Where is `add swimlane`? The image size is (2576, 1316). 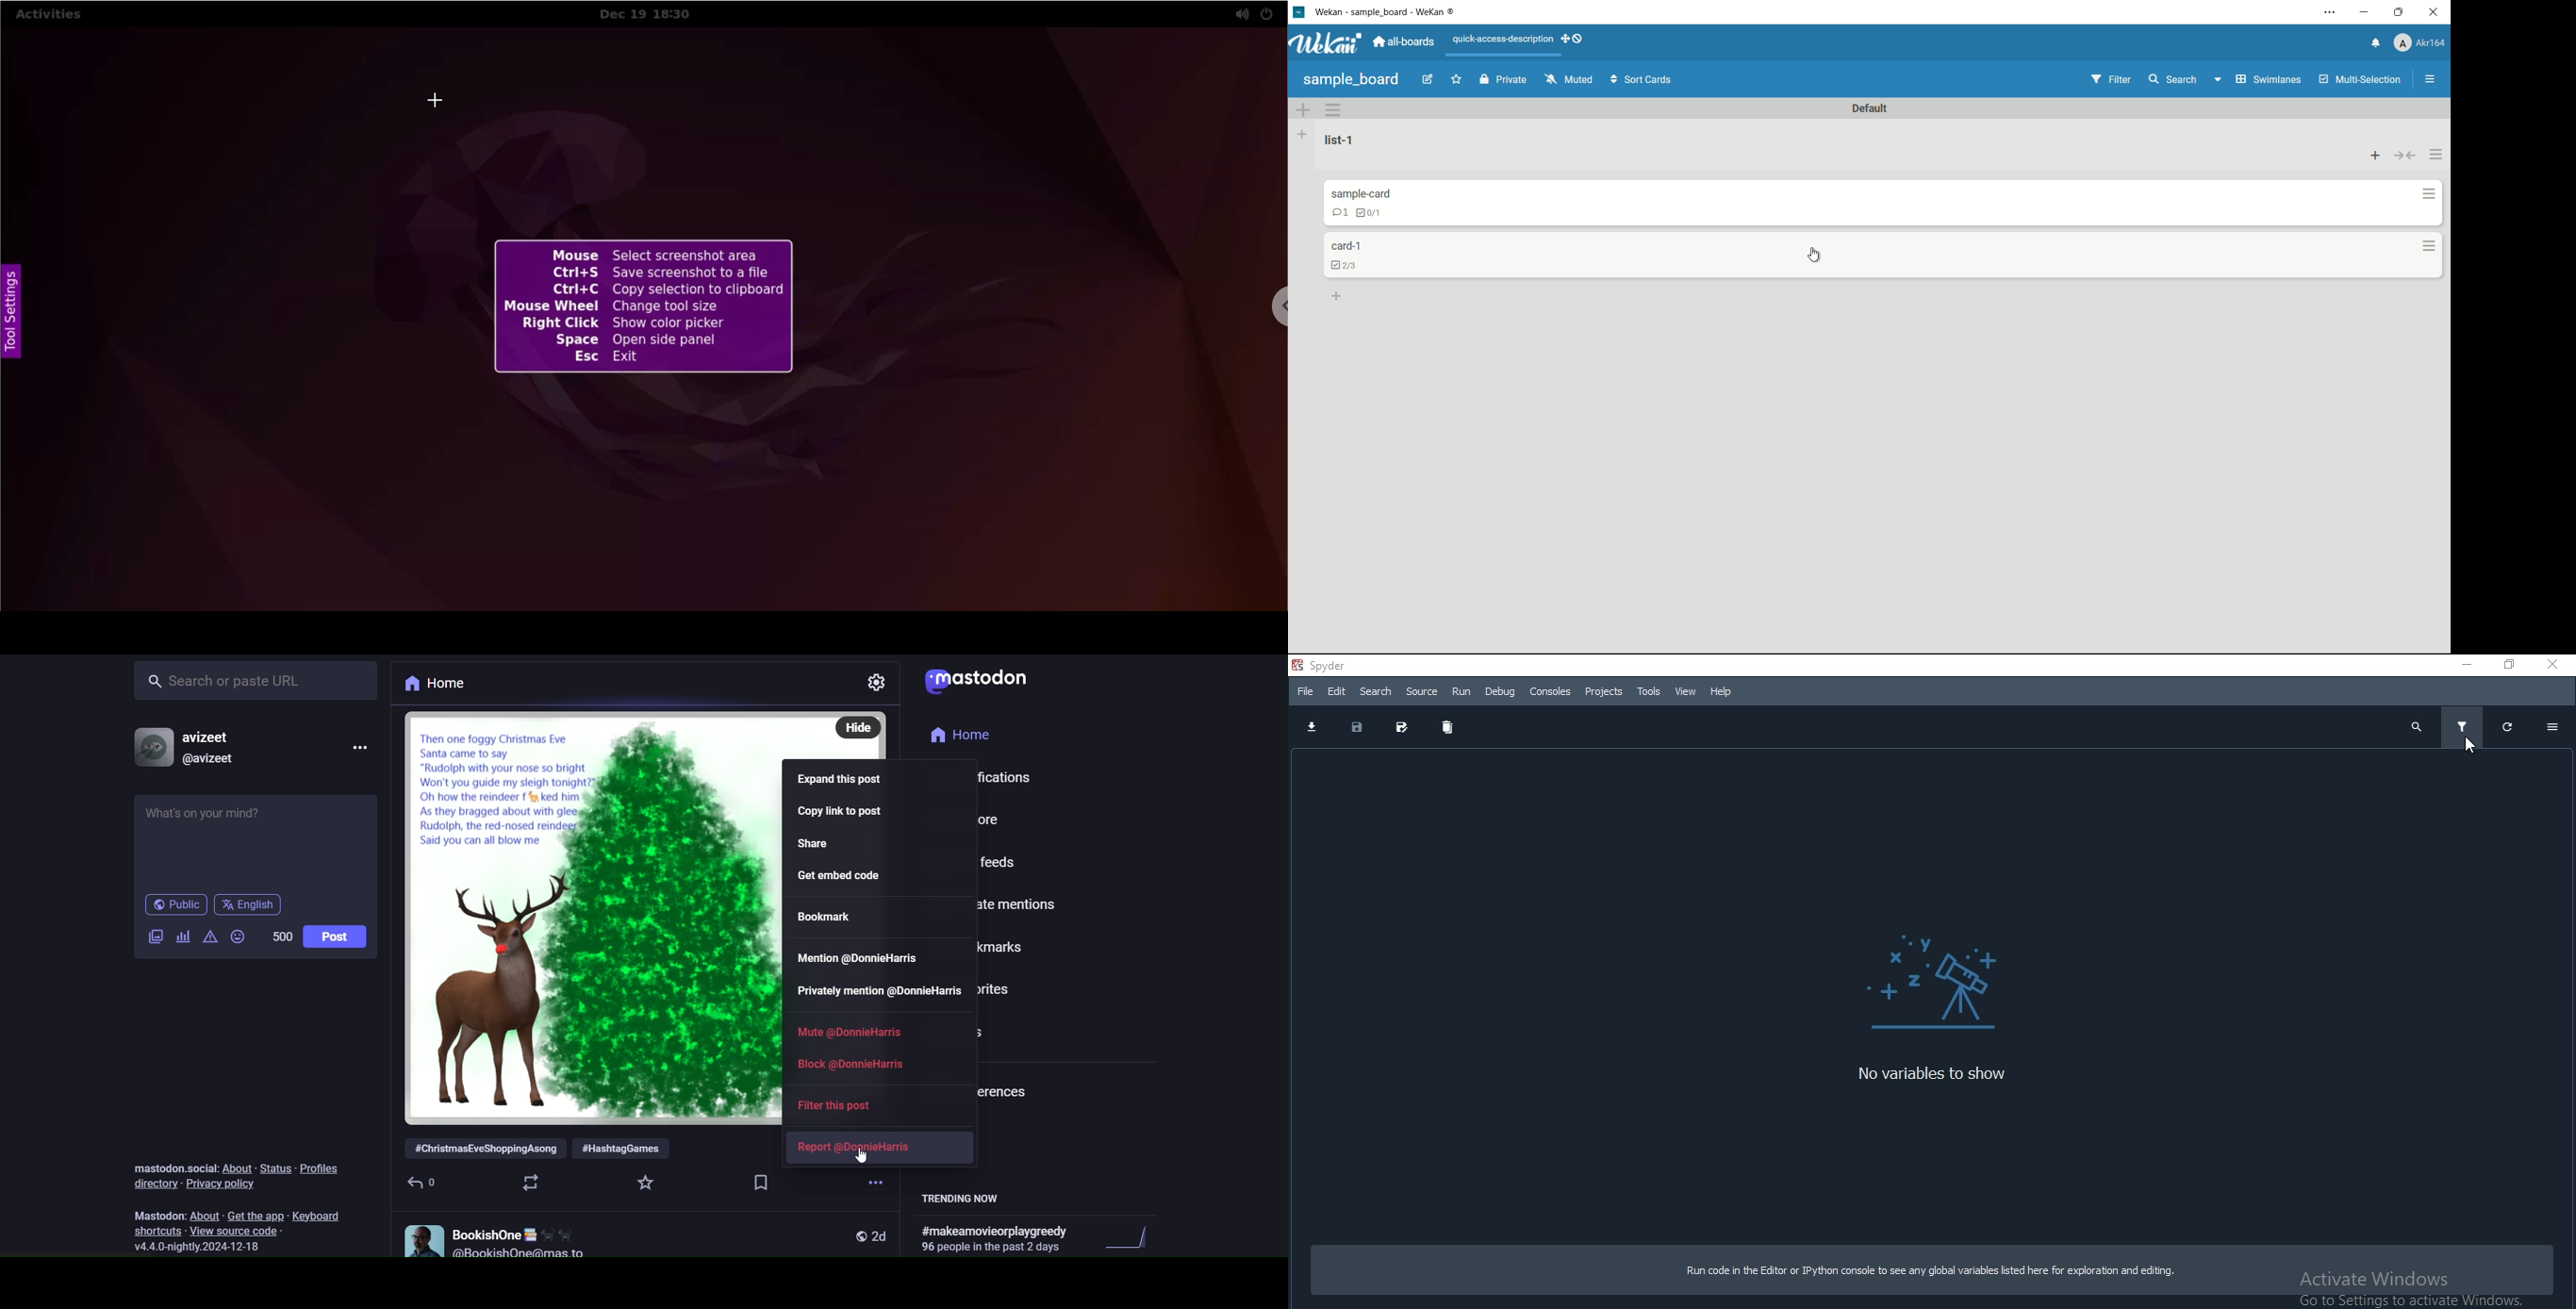 add swimlane is located at coordinates (1304, 109).